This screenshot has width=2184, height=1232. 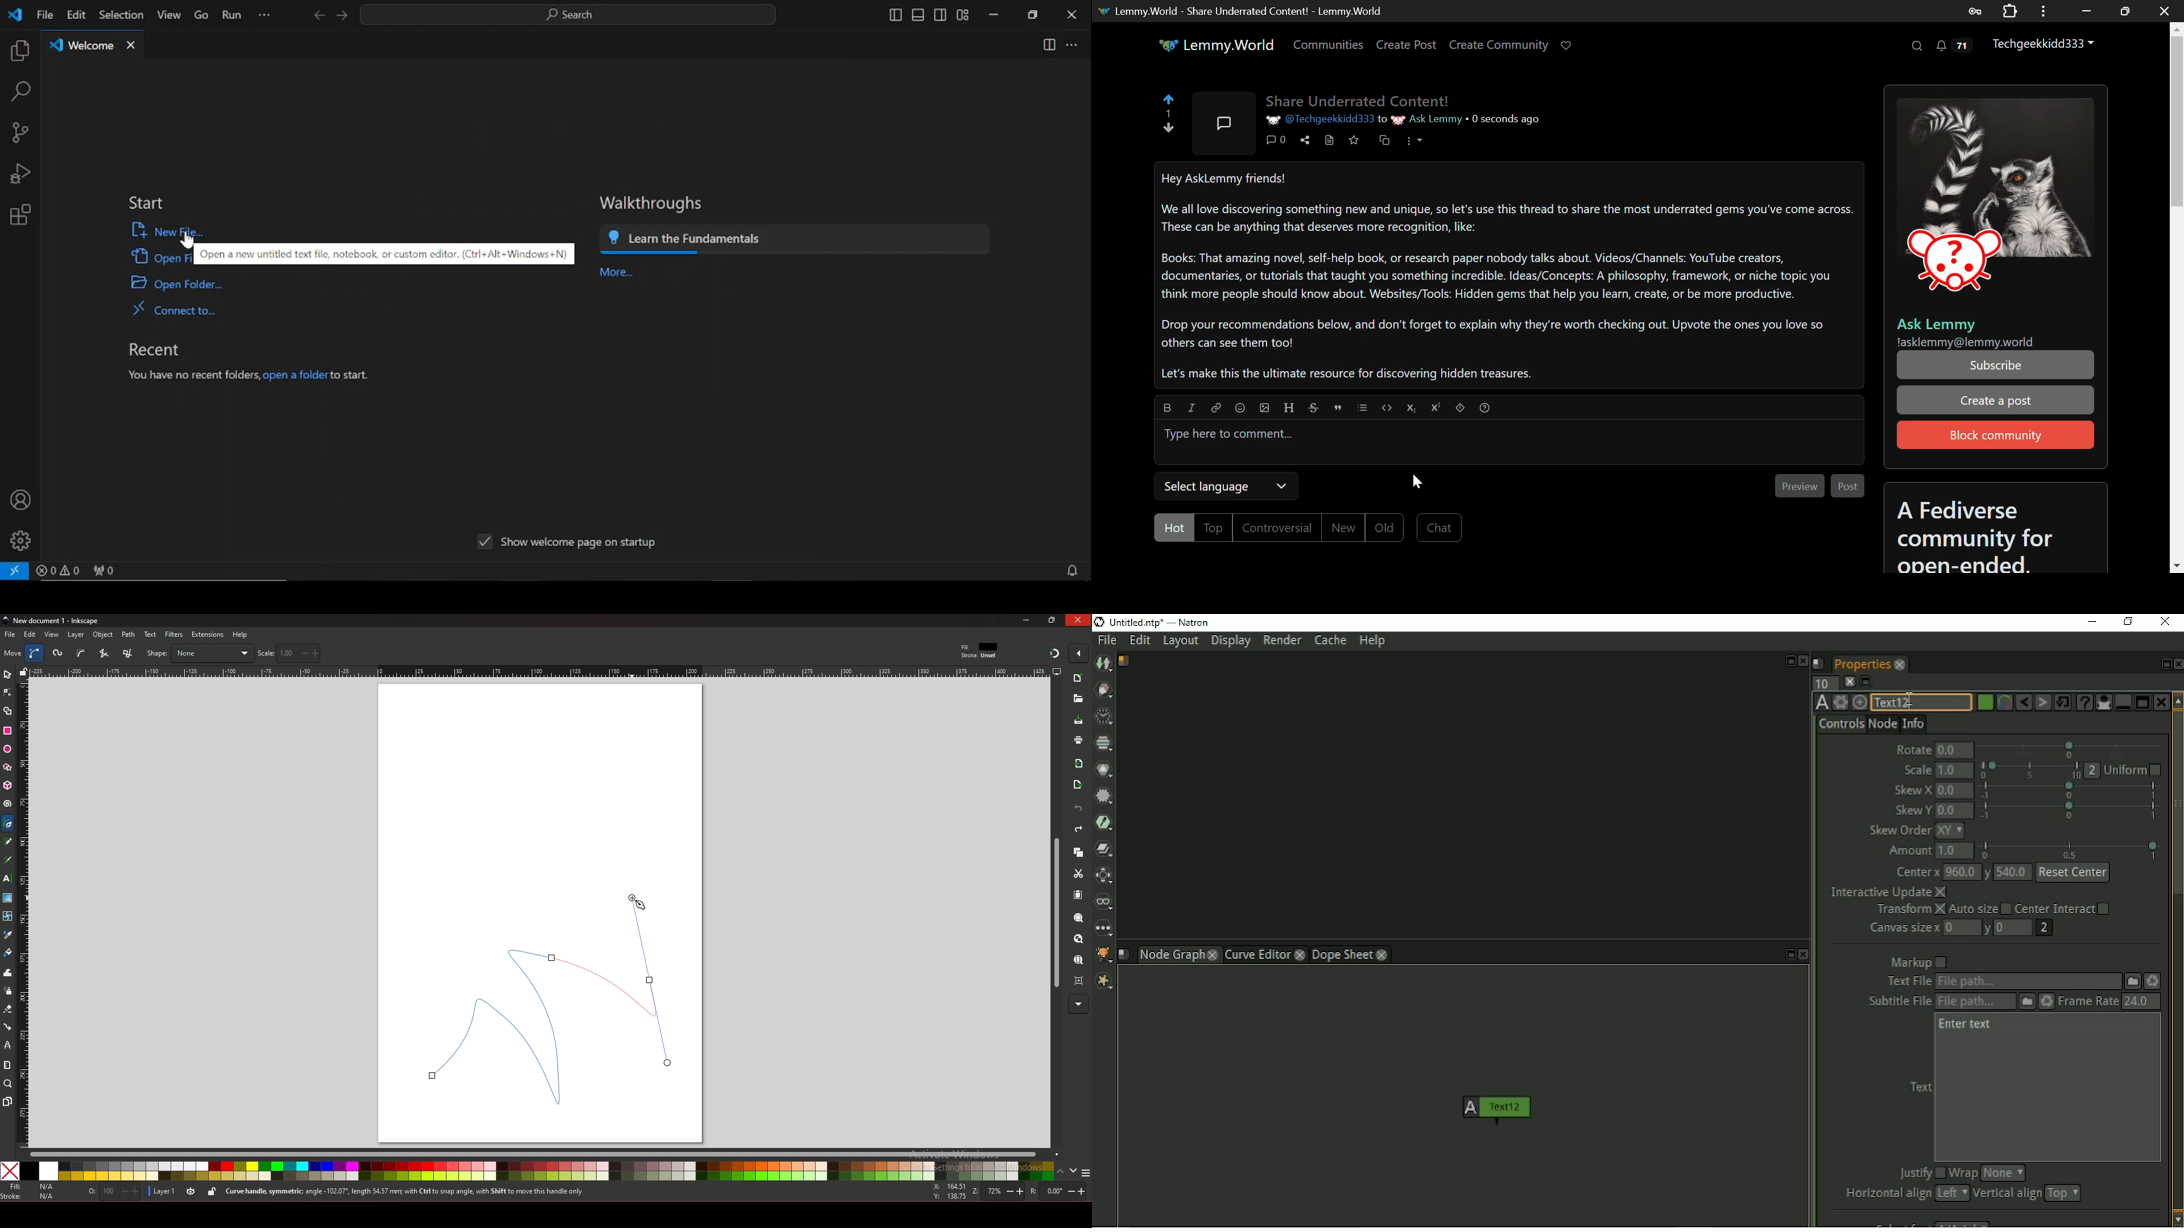 What do you see at coordinates (192, 1191) in the screenshot?
I see `toggle visibility` at bounding box center [192, 1191].